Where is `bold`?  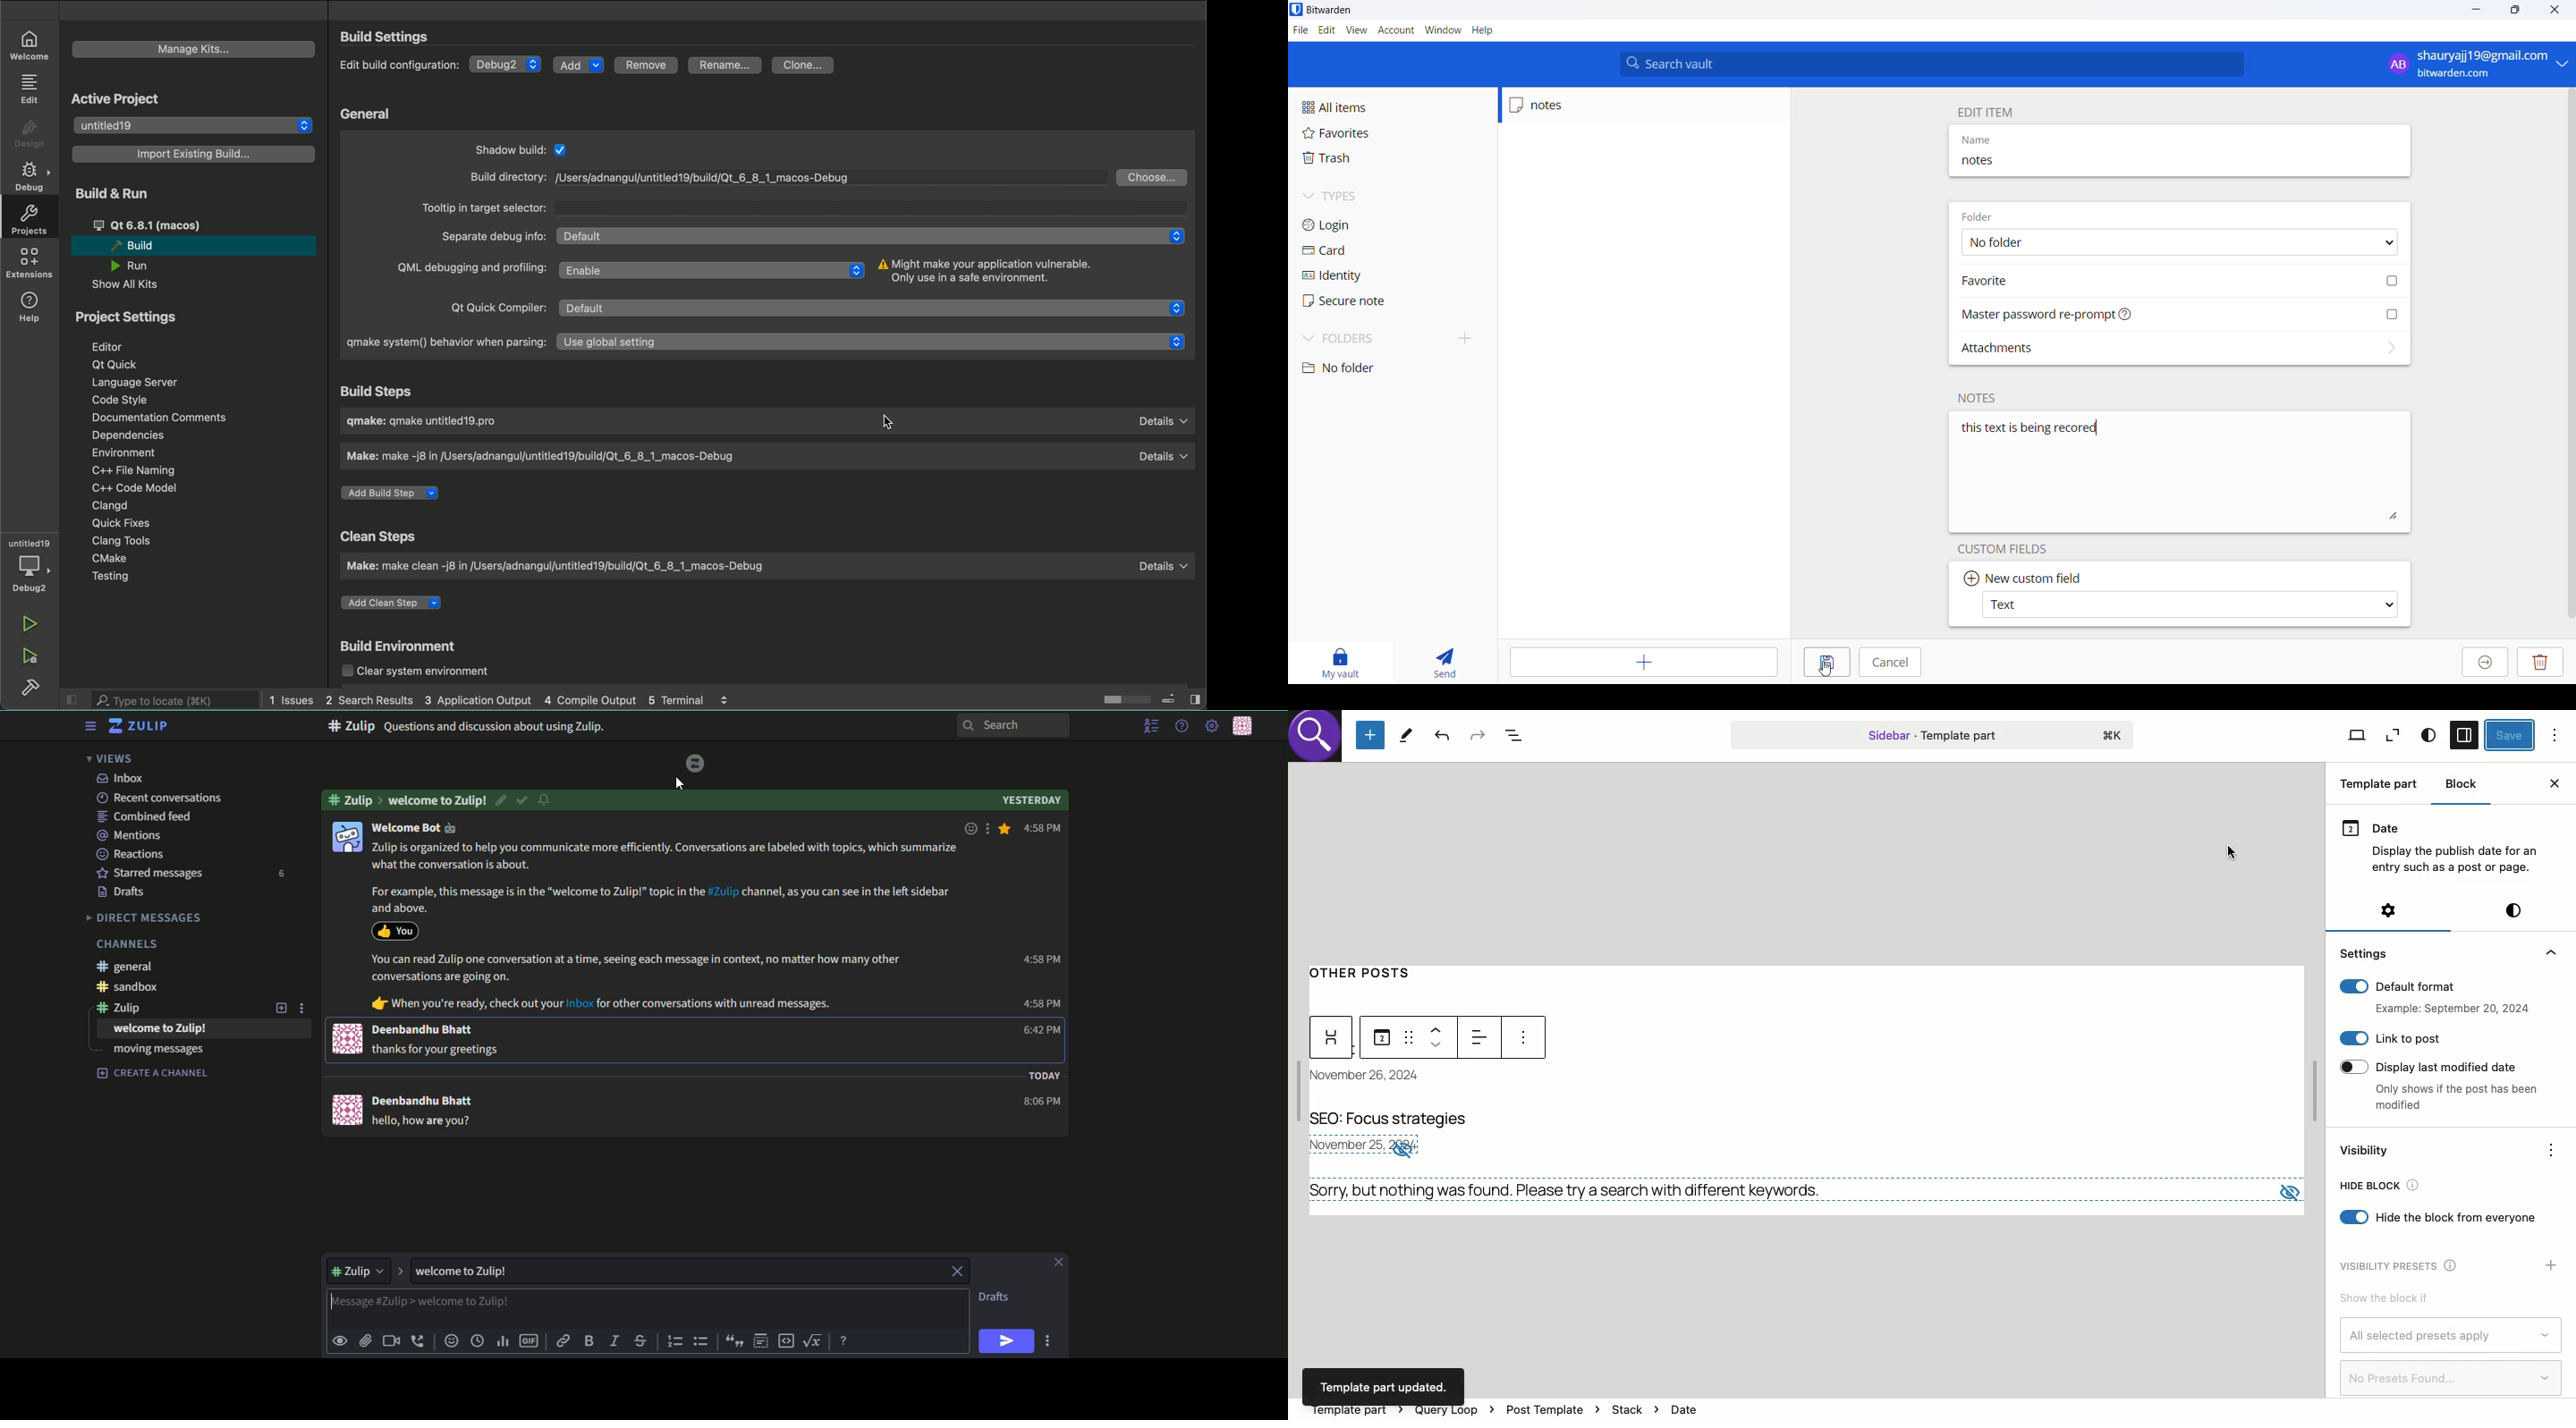
bold is located at coordinates (590, 1341).